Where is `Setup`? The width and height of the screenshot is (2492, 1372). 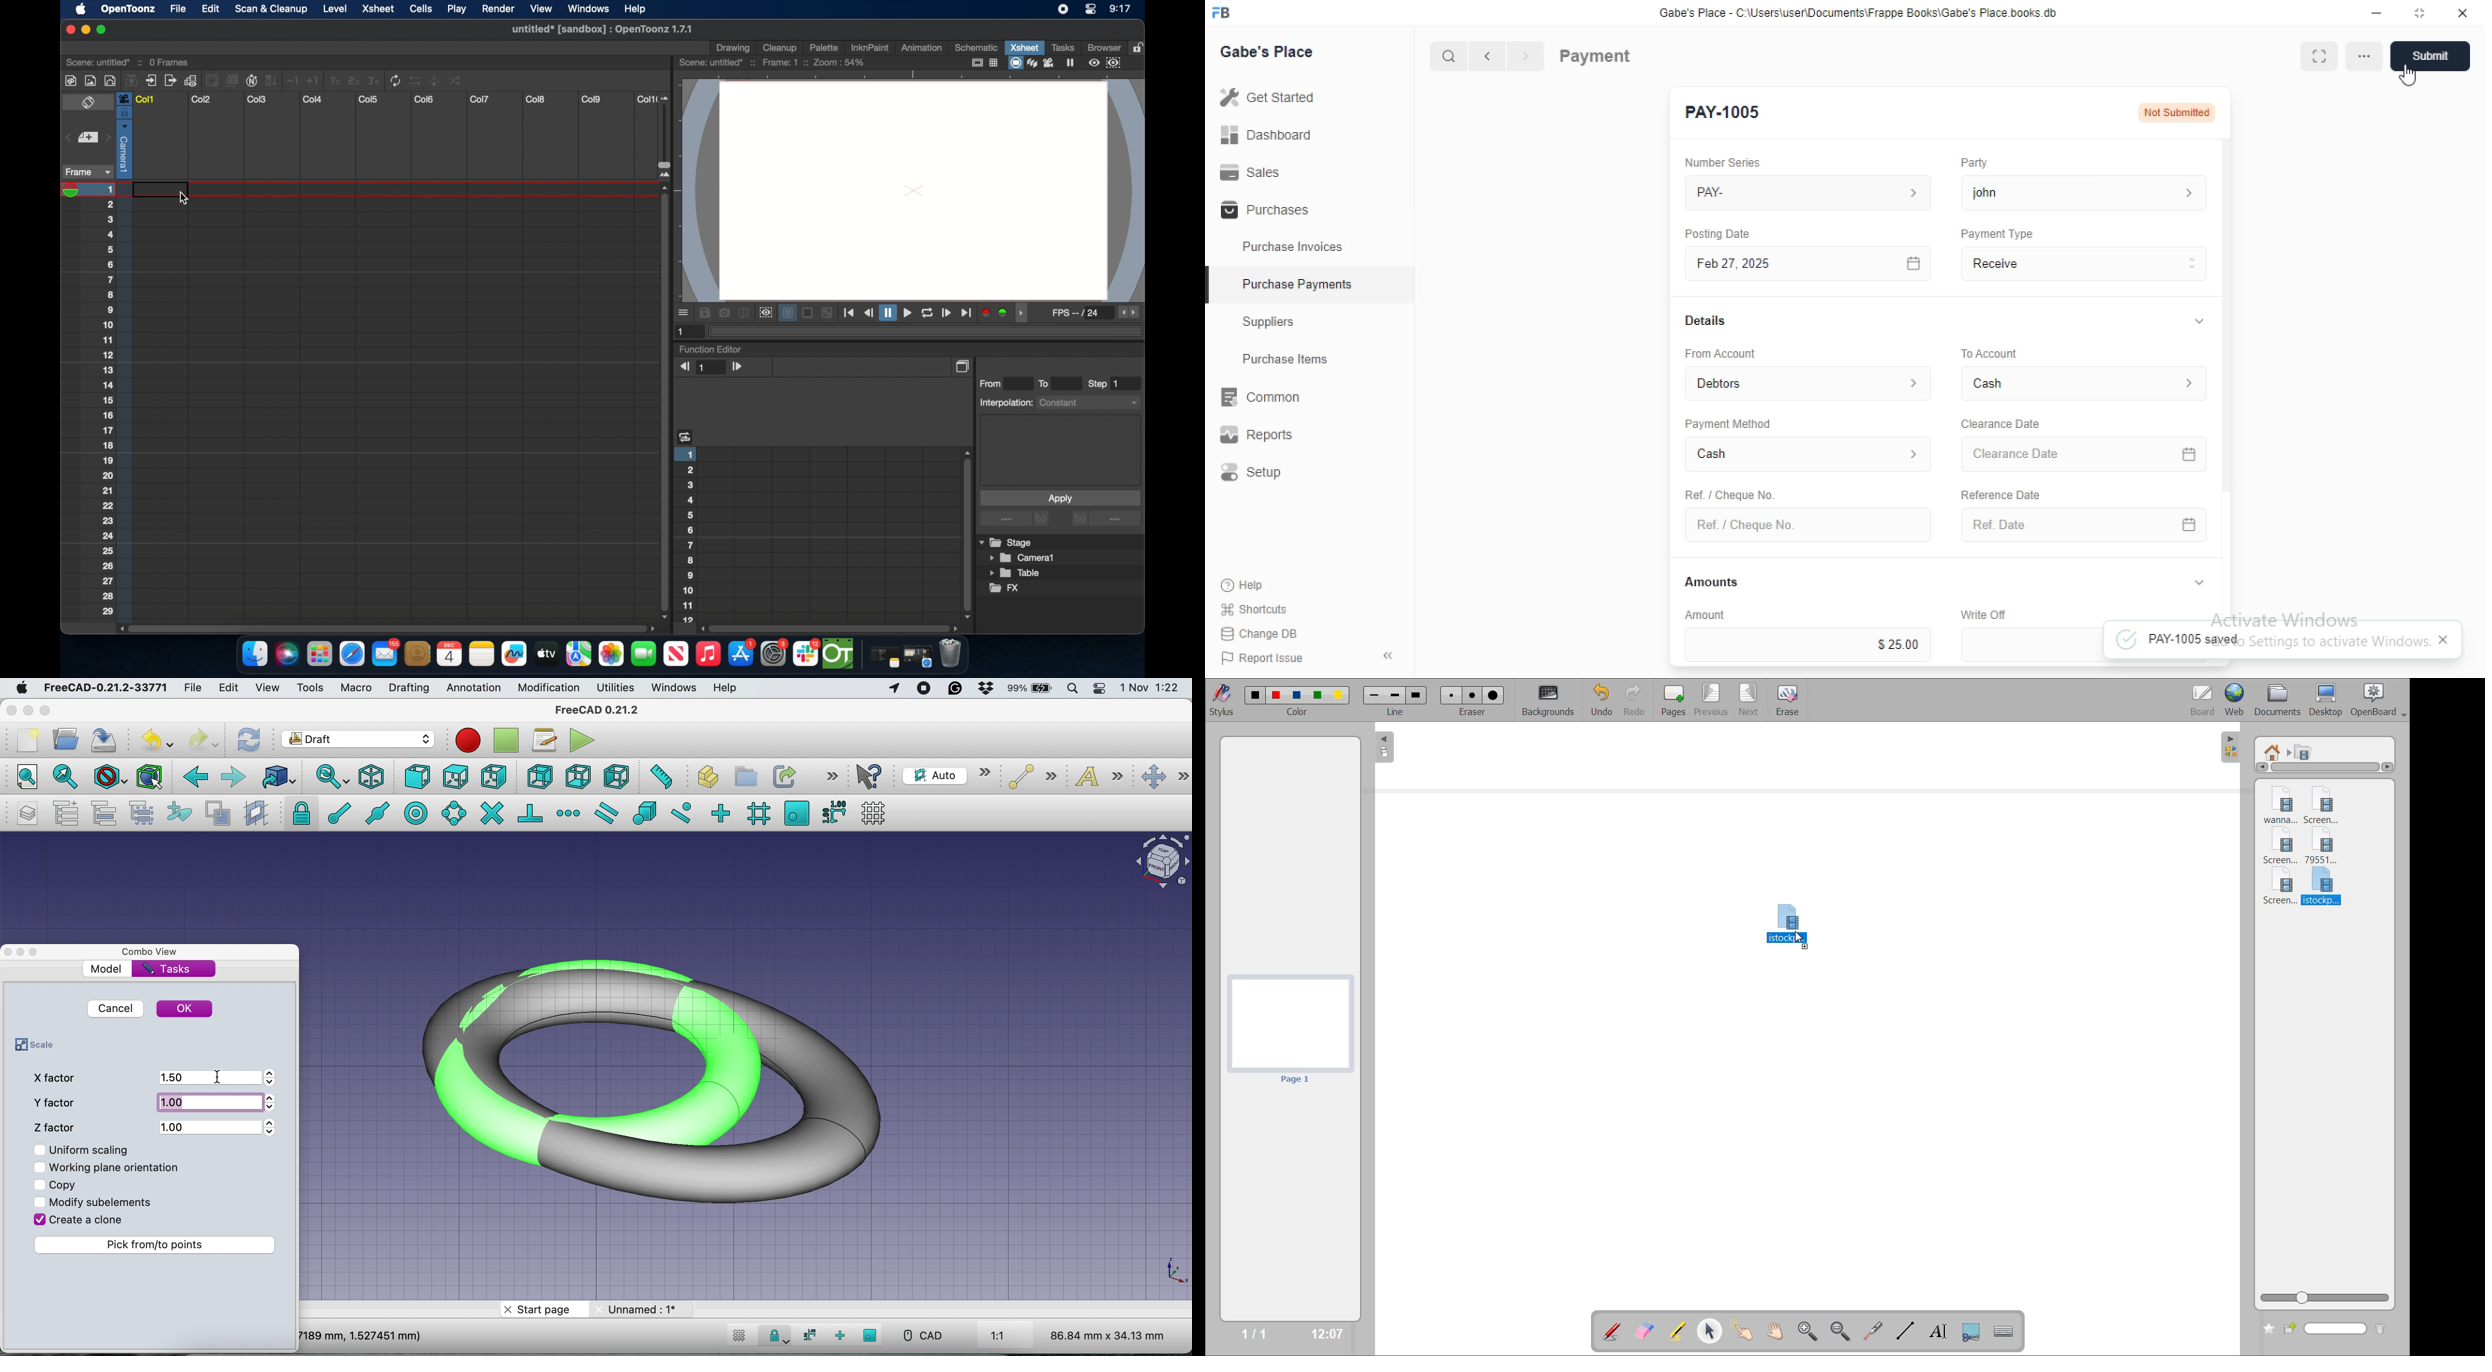 Setup is located at coordinates (1266, 473).